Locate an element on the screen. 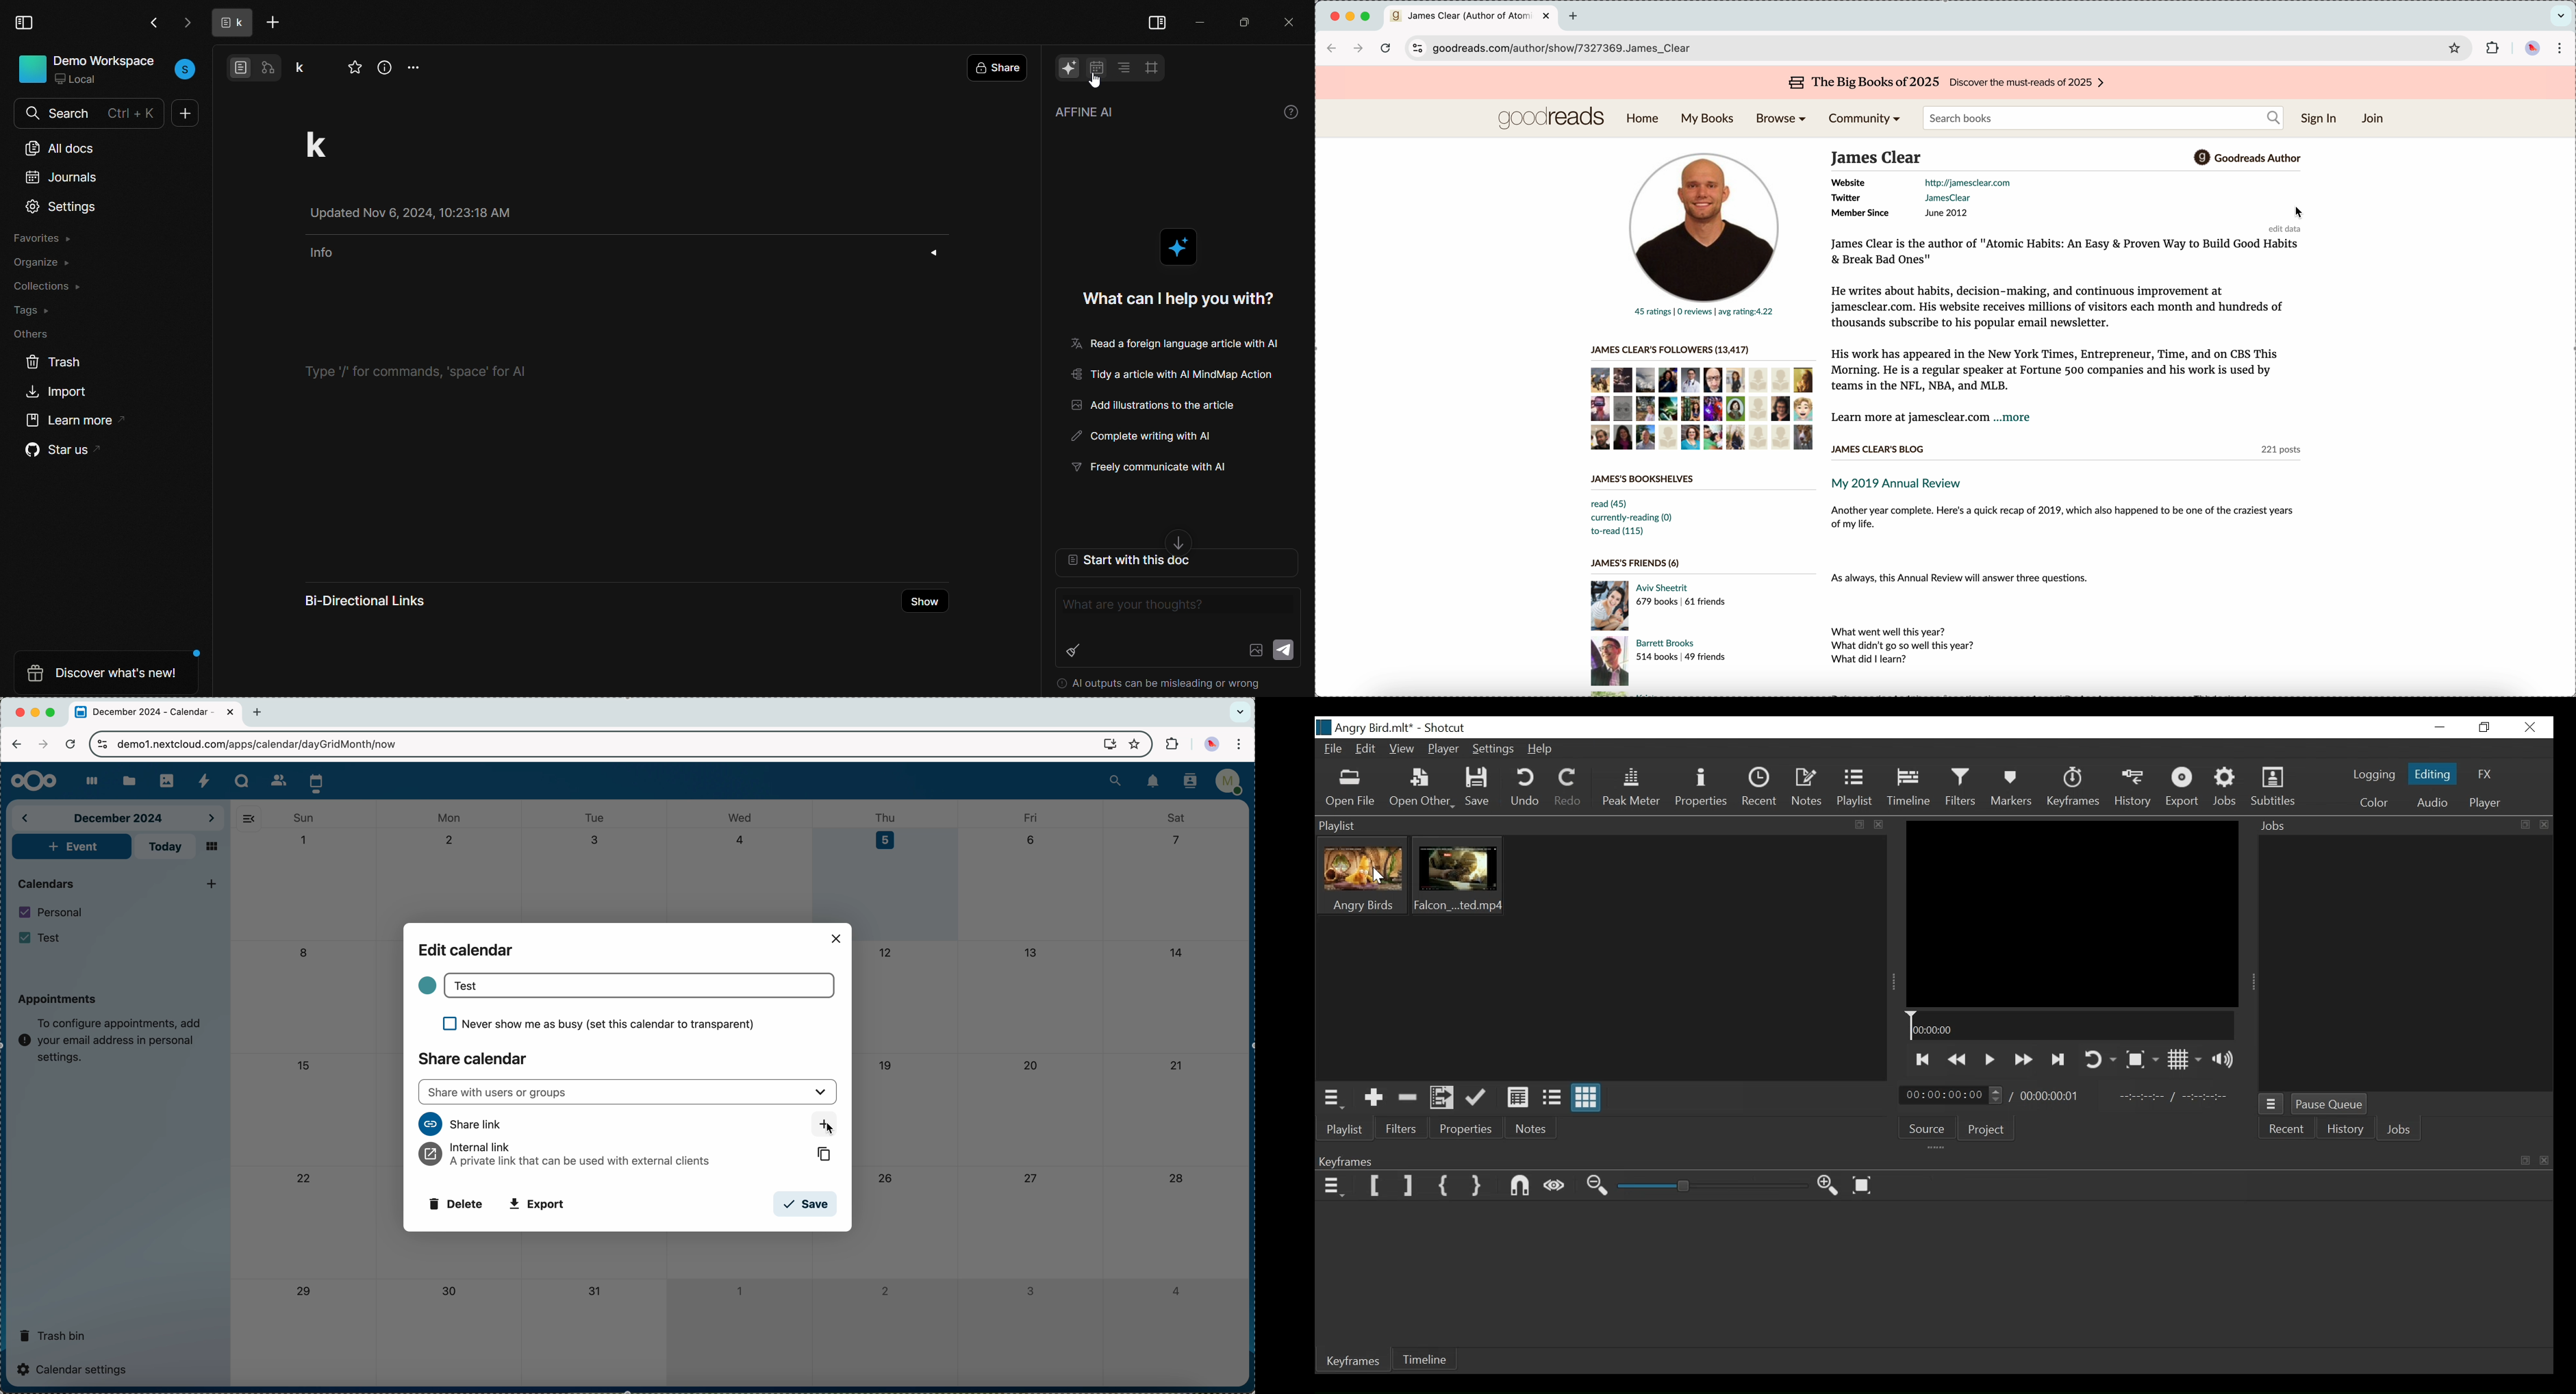 The image size is (2576, 1400). minimize is located at coordinates (37, 713).